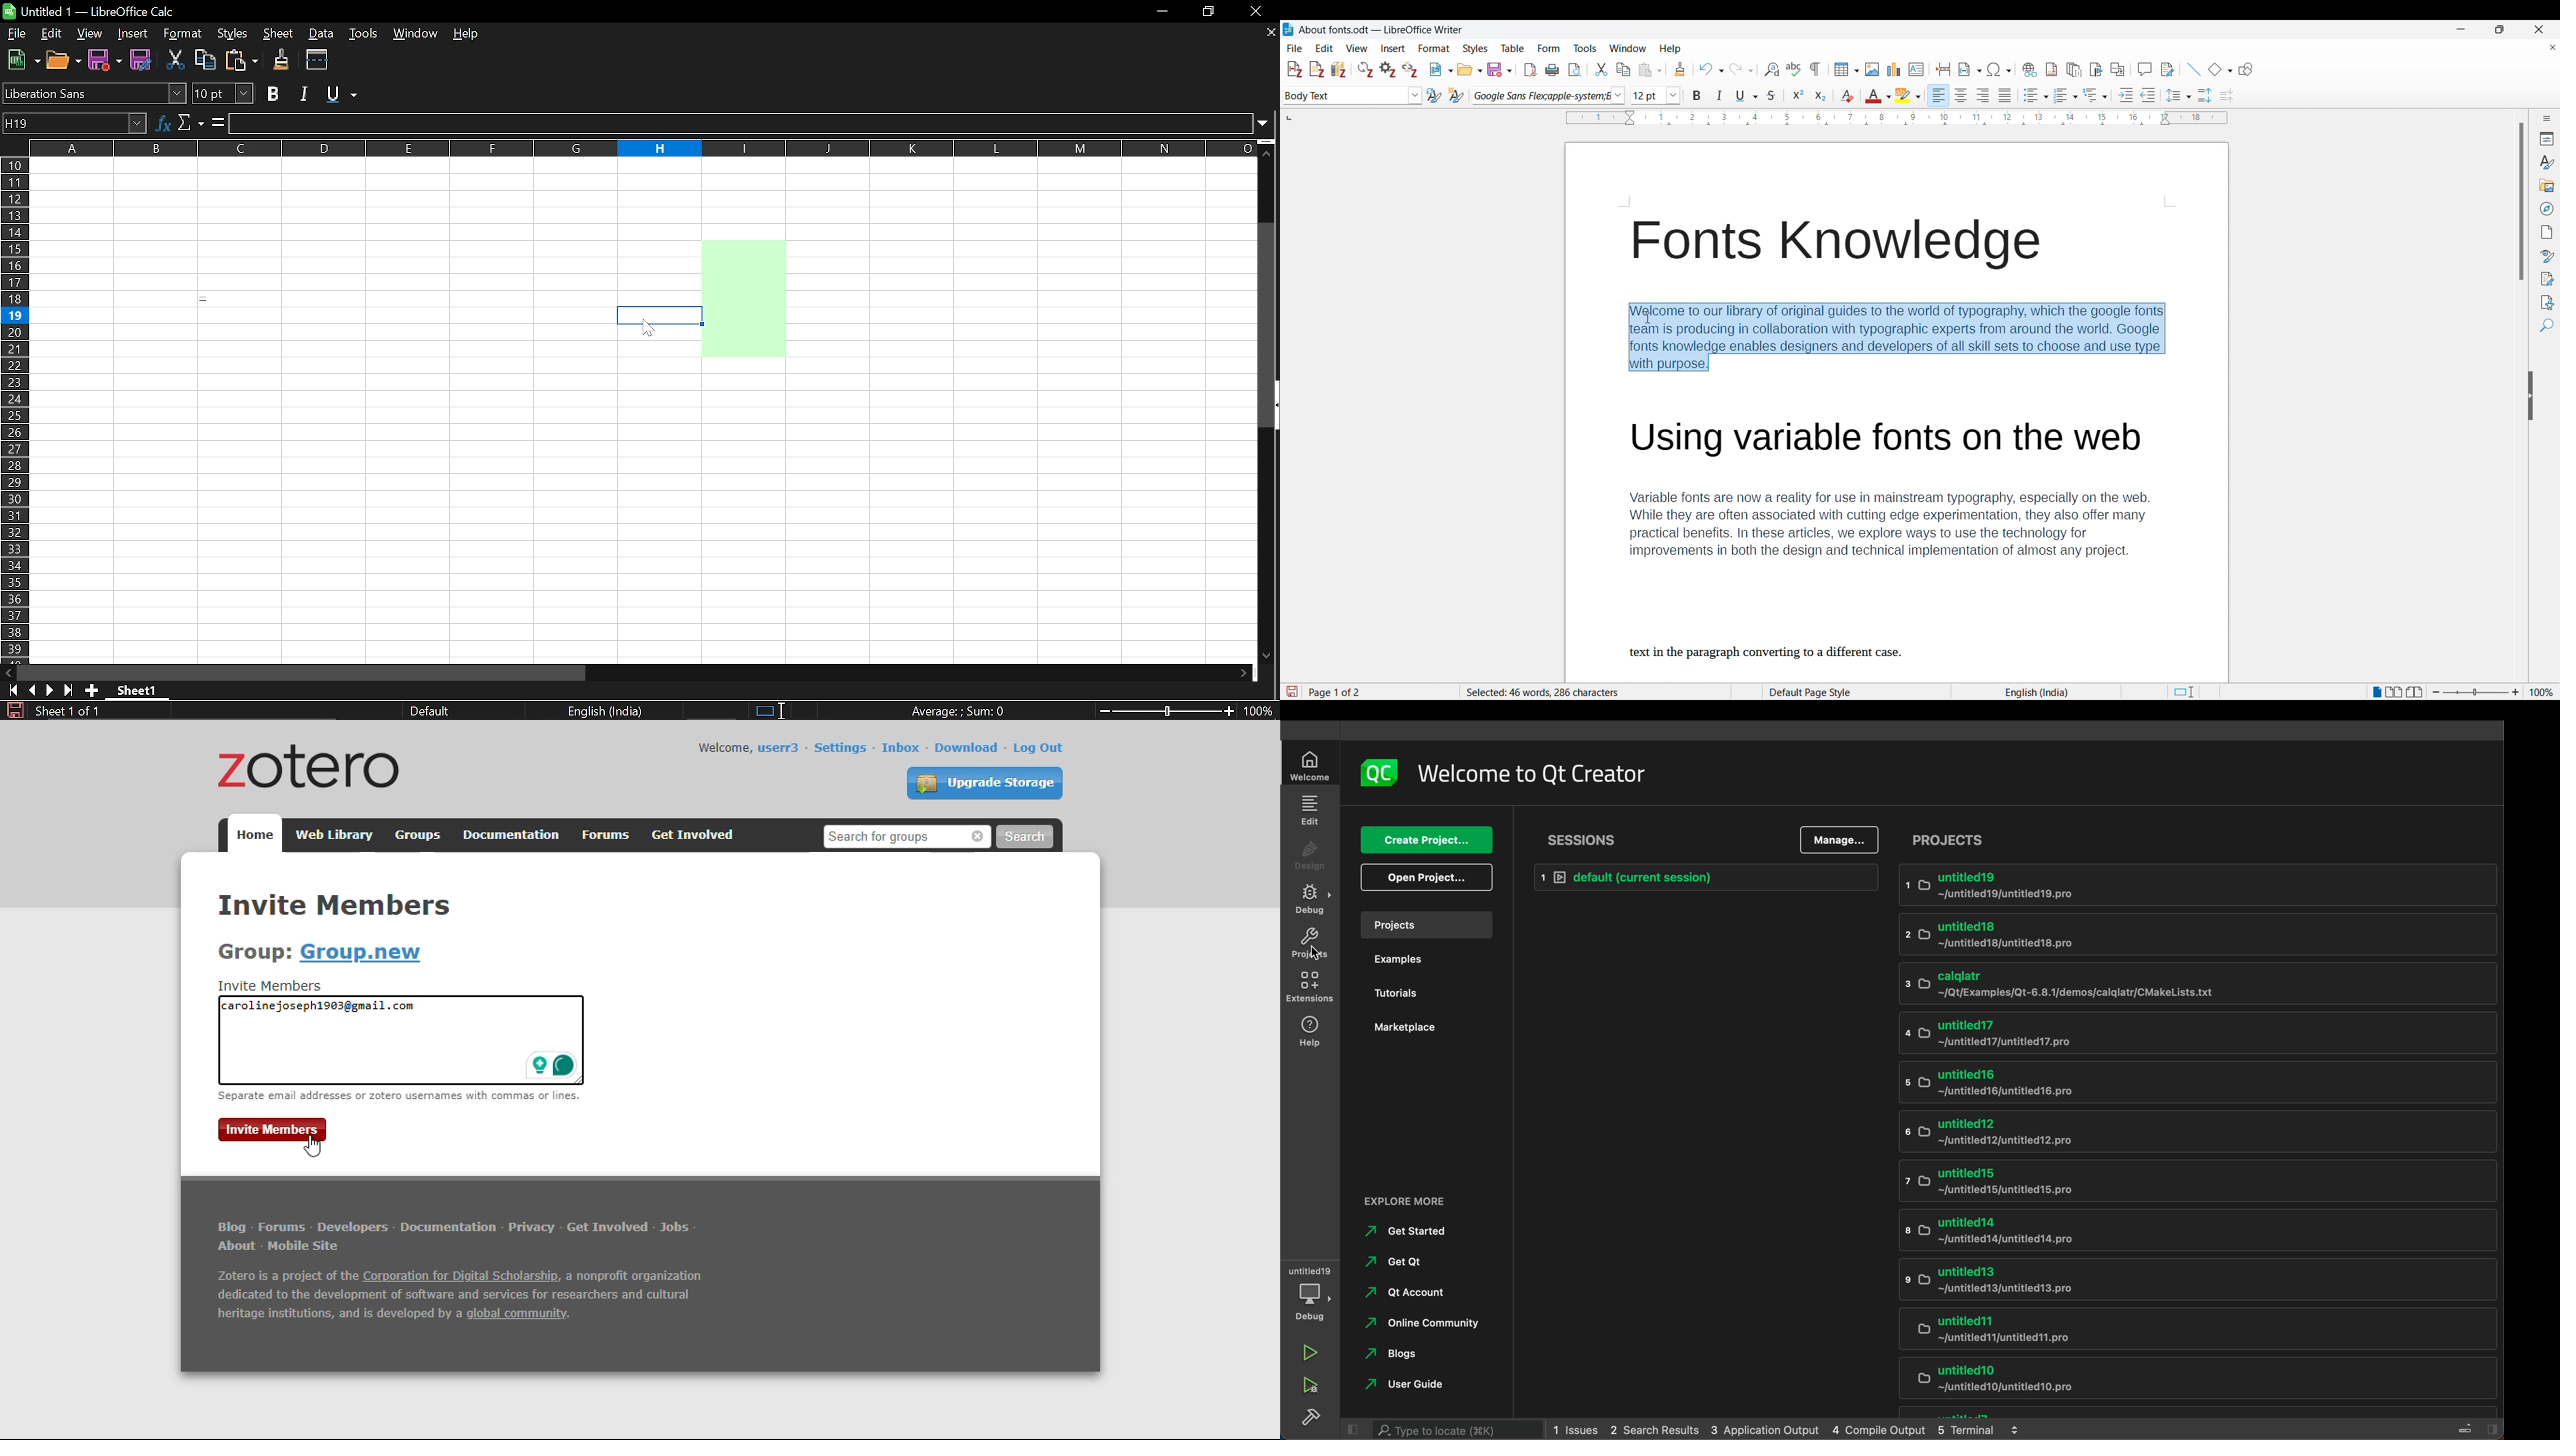 The image size is (2576, 1456). What do you see at coordinates (231, 1228) in the screenshot?
I see `blog` at bounding box center [231, 1228].